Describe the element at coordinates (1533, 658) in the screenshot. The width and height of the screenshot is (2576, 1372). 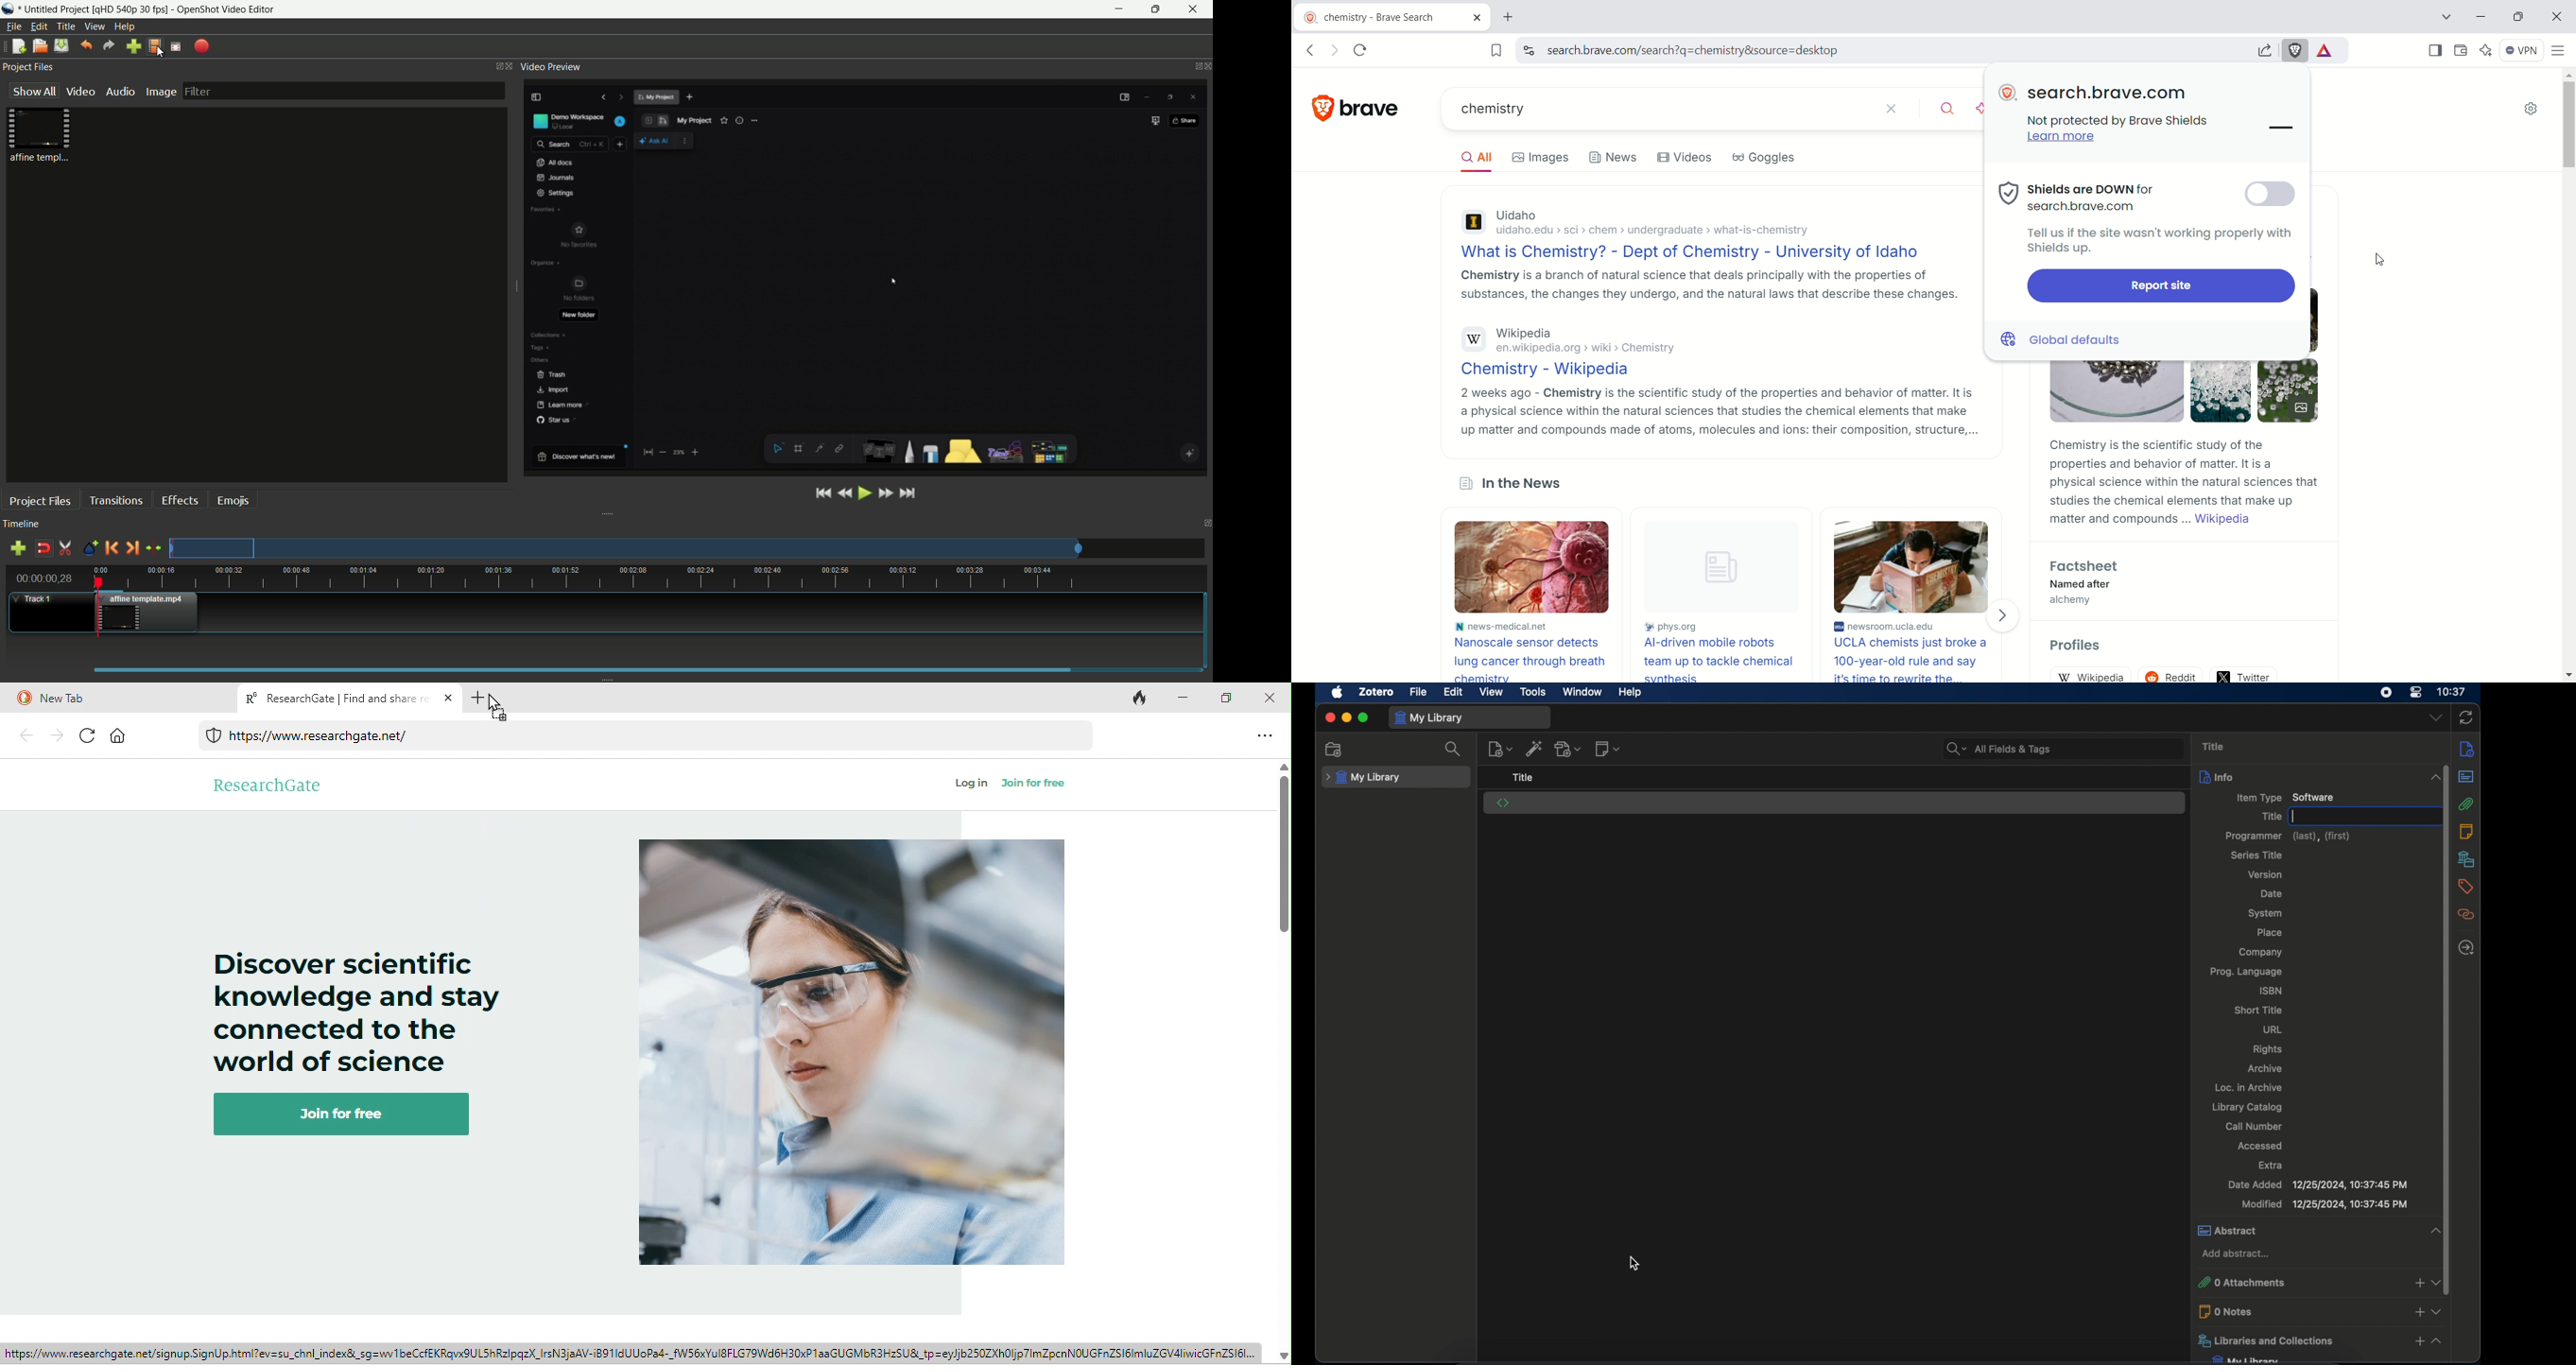
I see `nanoscale sensor detects lung cancer through breath chemistry` at that location.